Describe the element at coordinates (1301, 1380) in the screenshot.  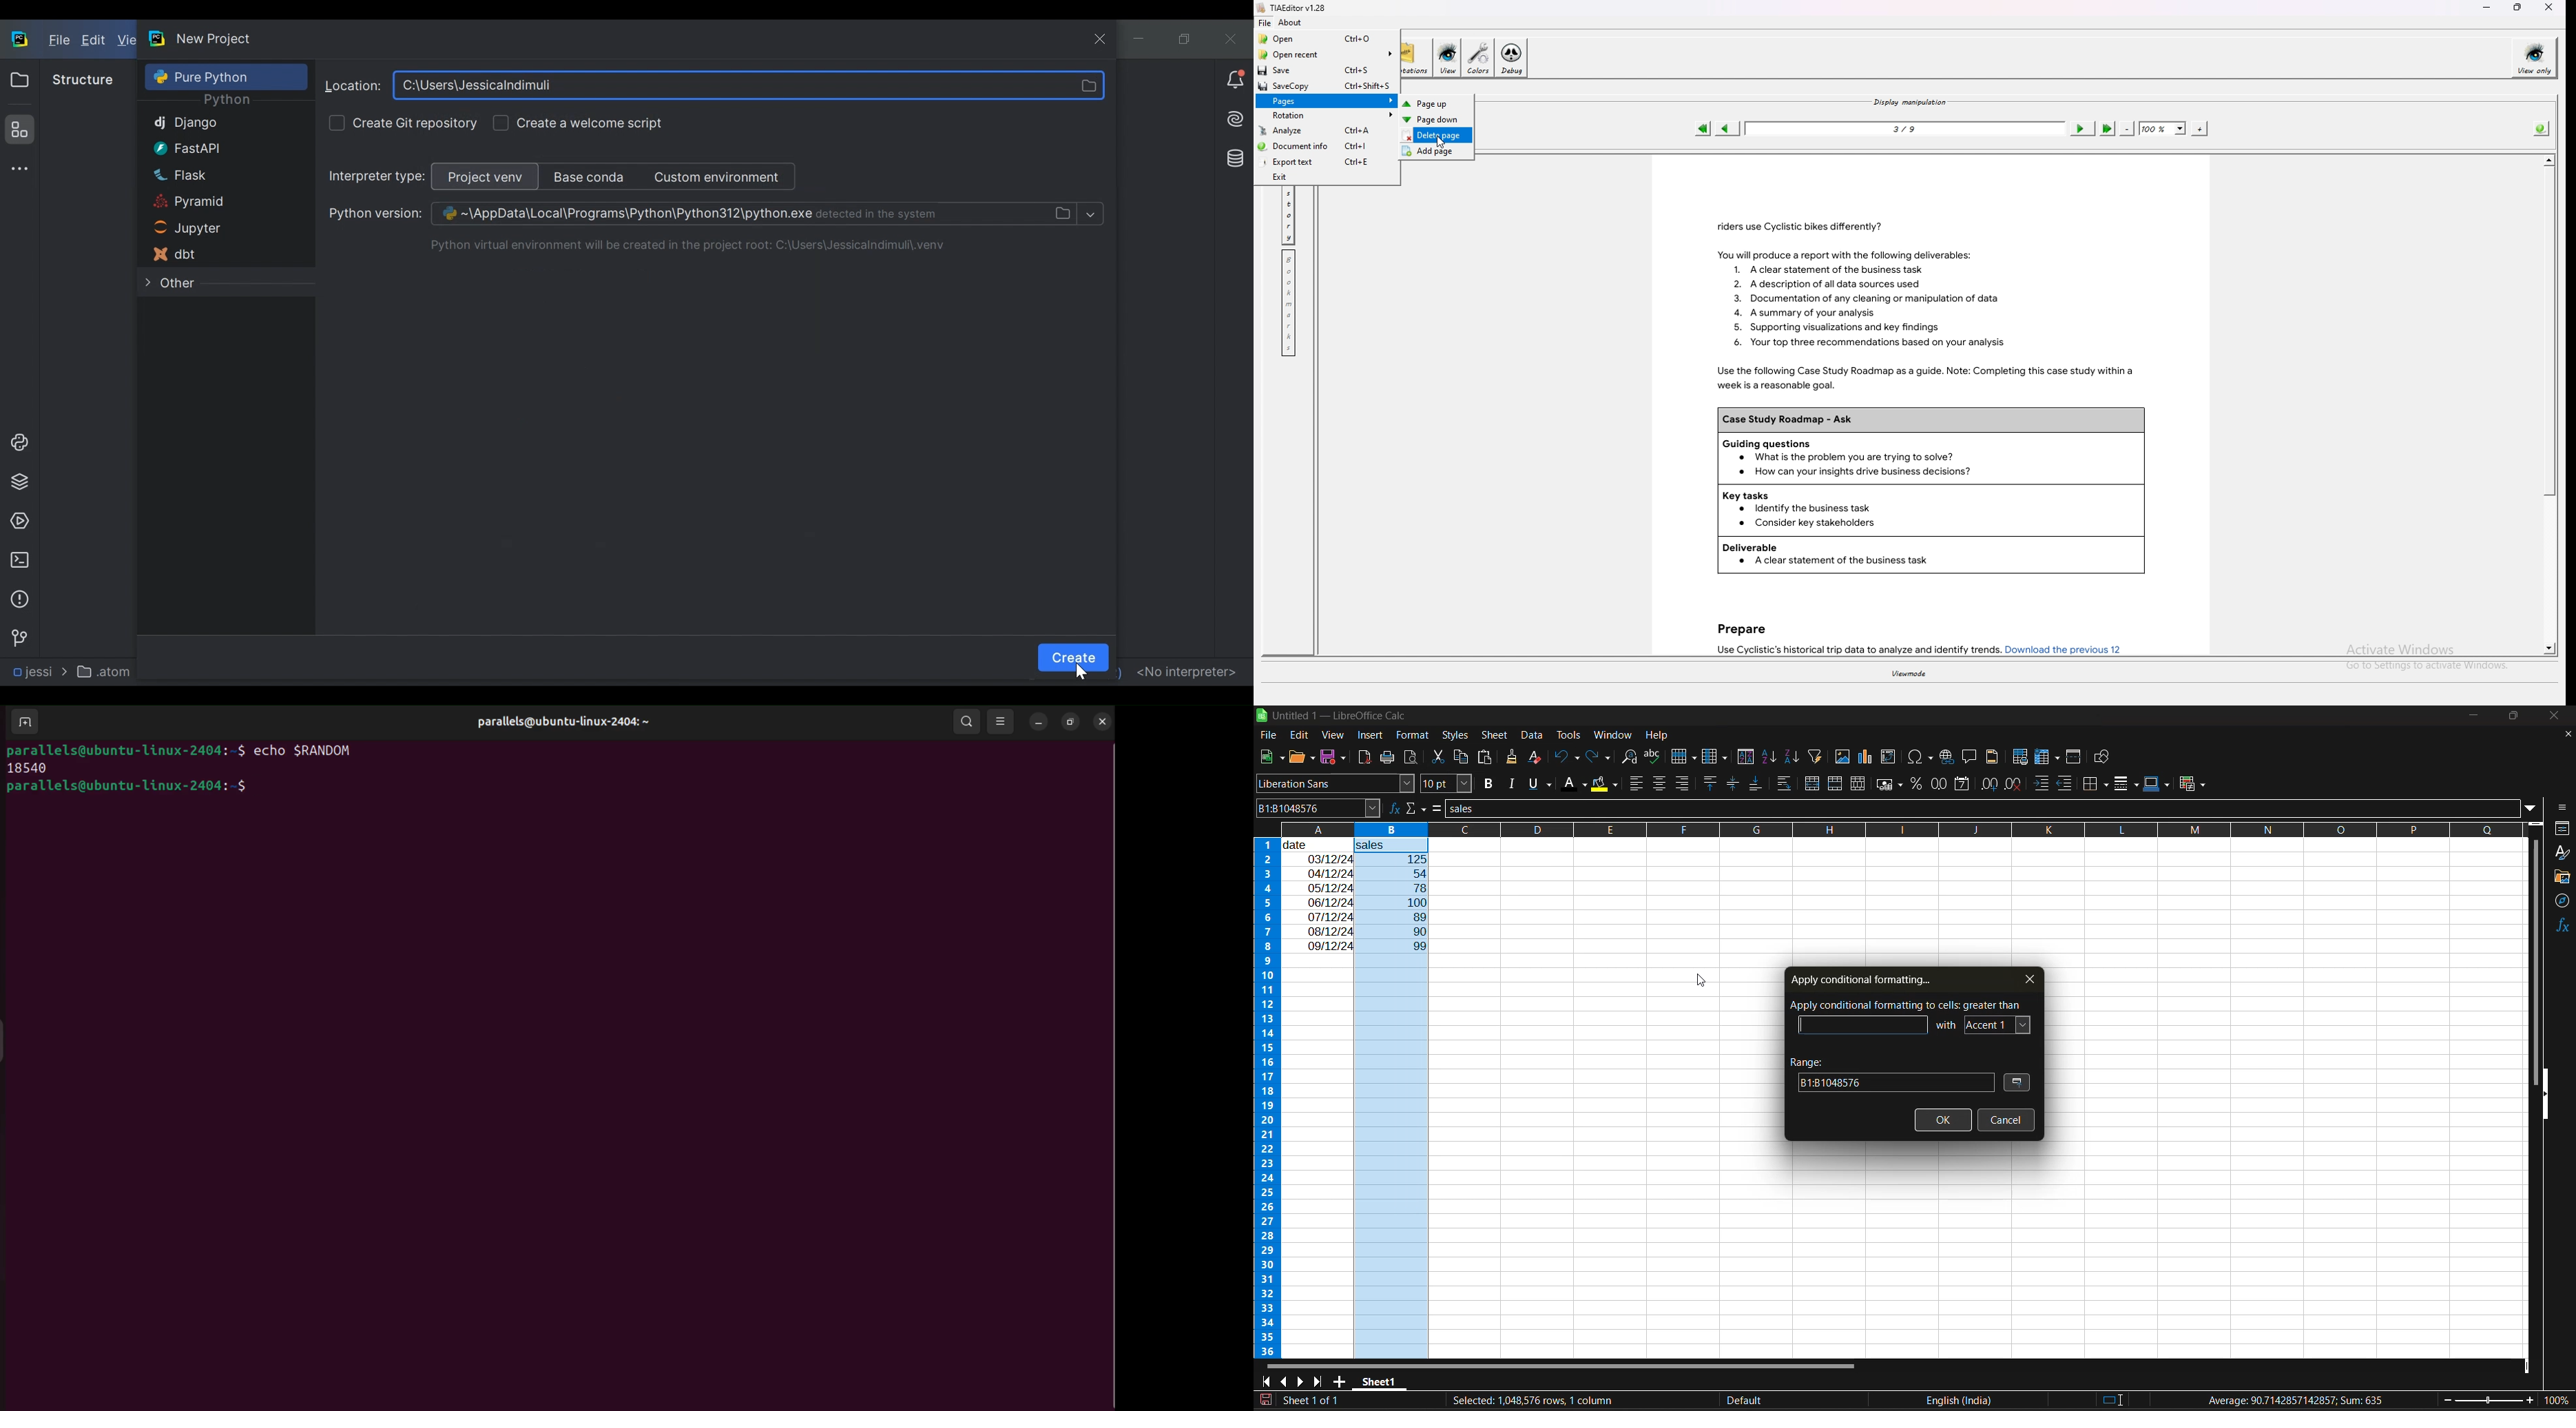
I see `scroll to next sheet` at that location.